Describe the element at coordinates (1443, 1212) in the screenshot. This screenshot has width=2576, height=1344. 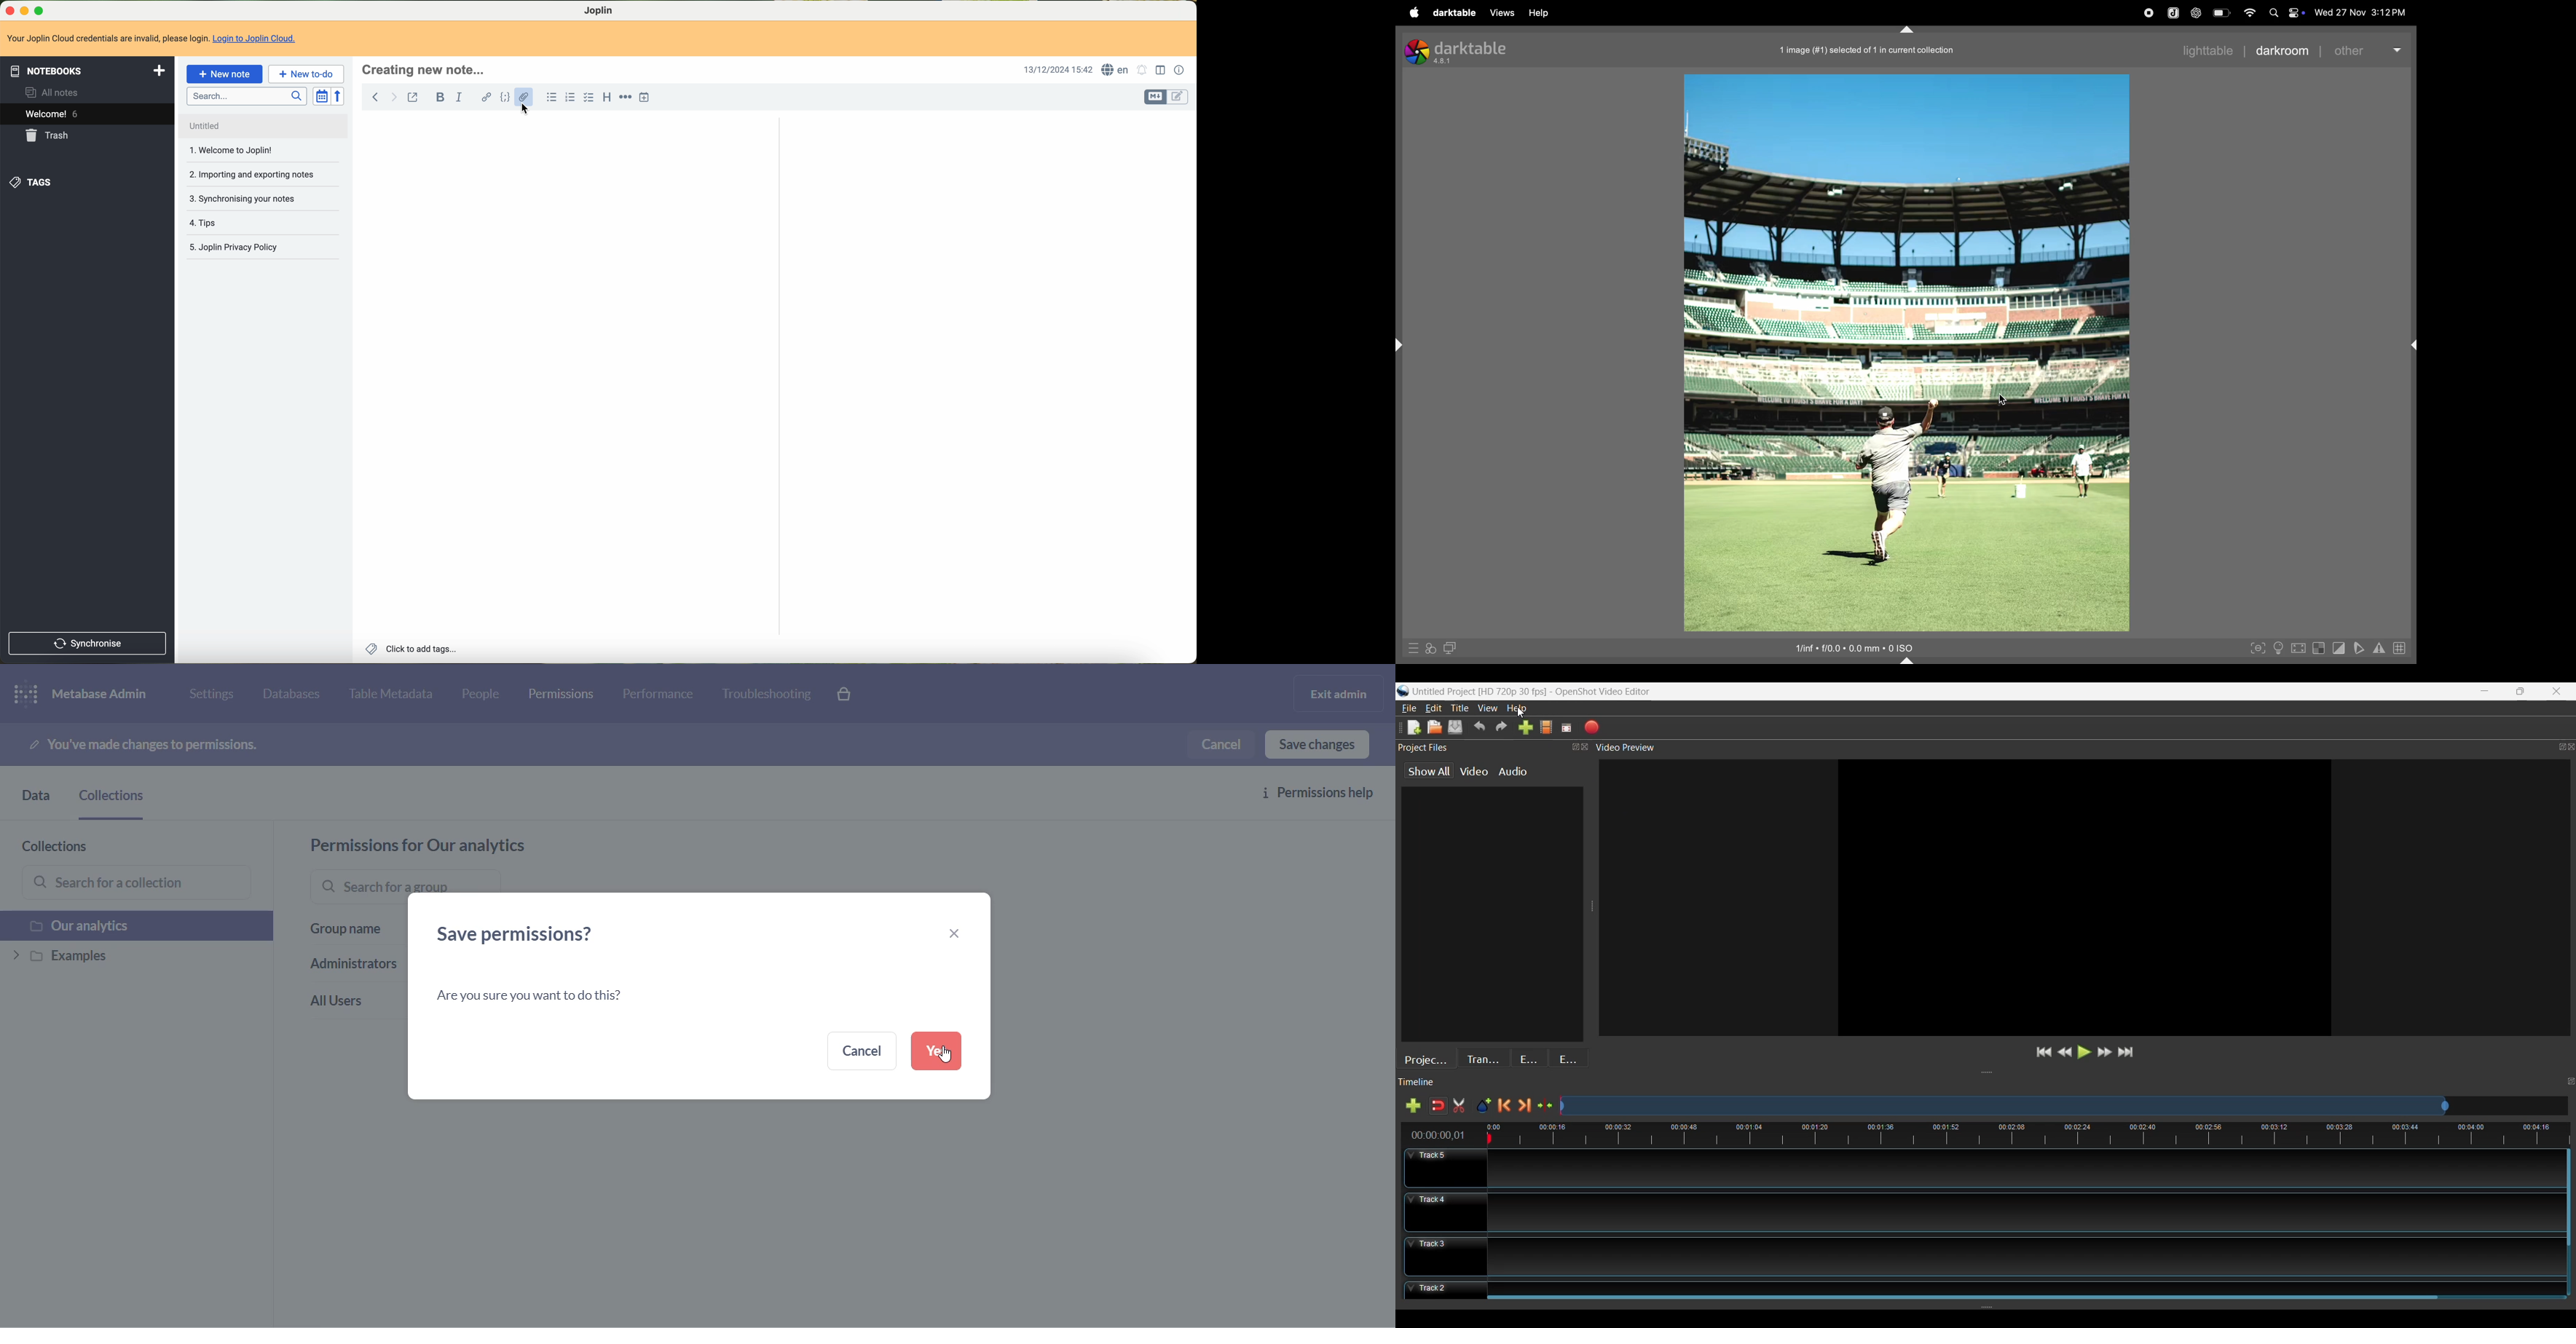
I see `Track Header` at that location.